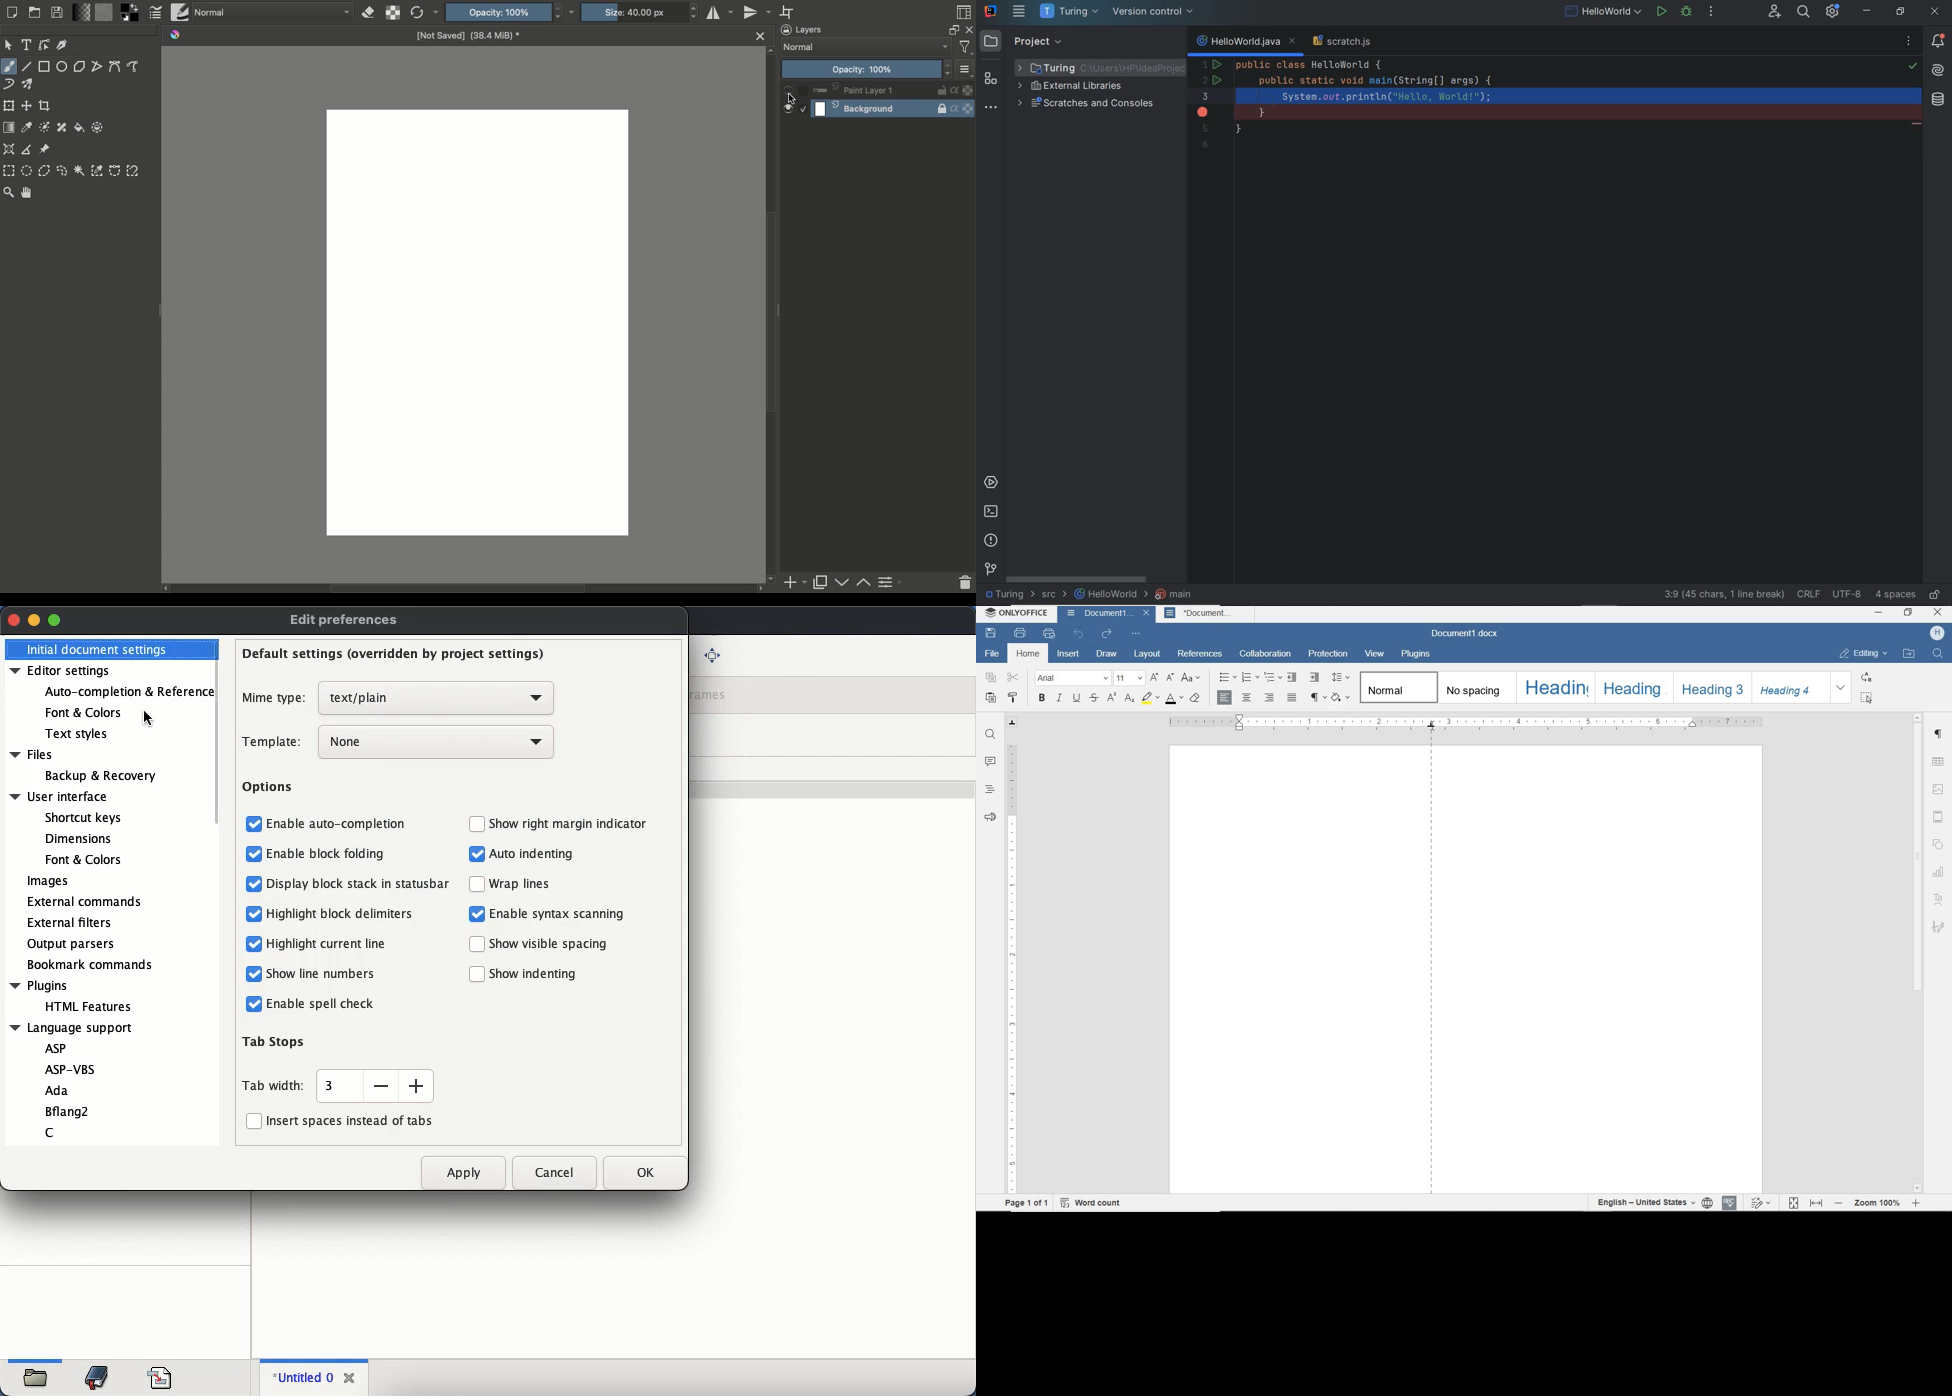 This screenshot has height=1400, width=1960. What do you see at coordinates (713, 656) in the screenshot?
I see `full screen` at bounding box center [713, 656].